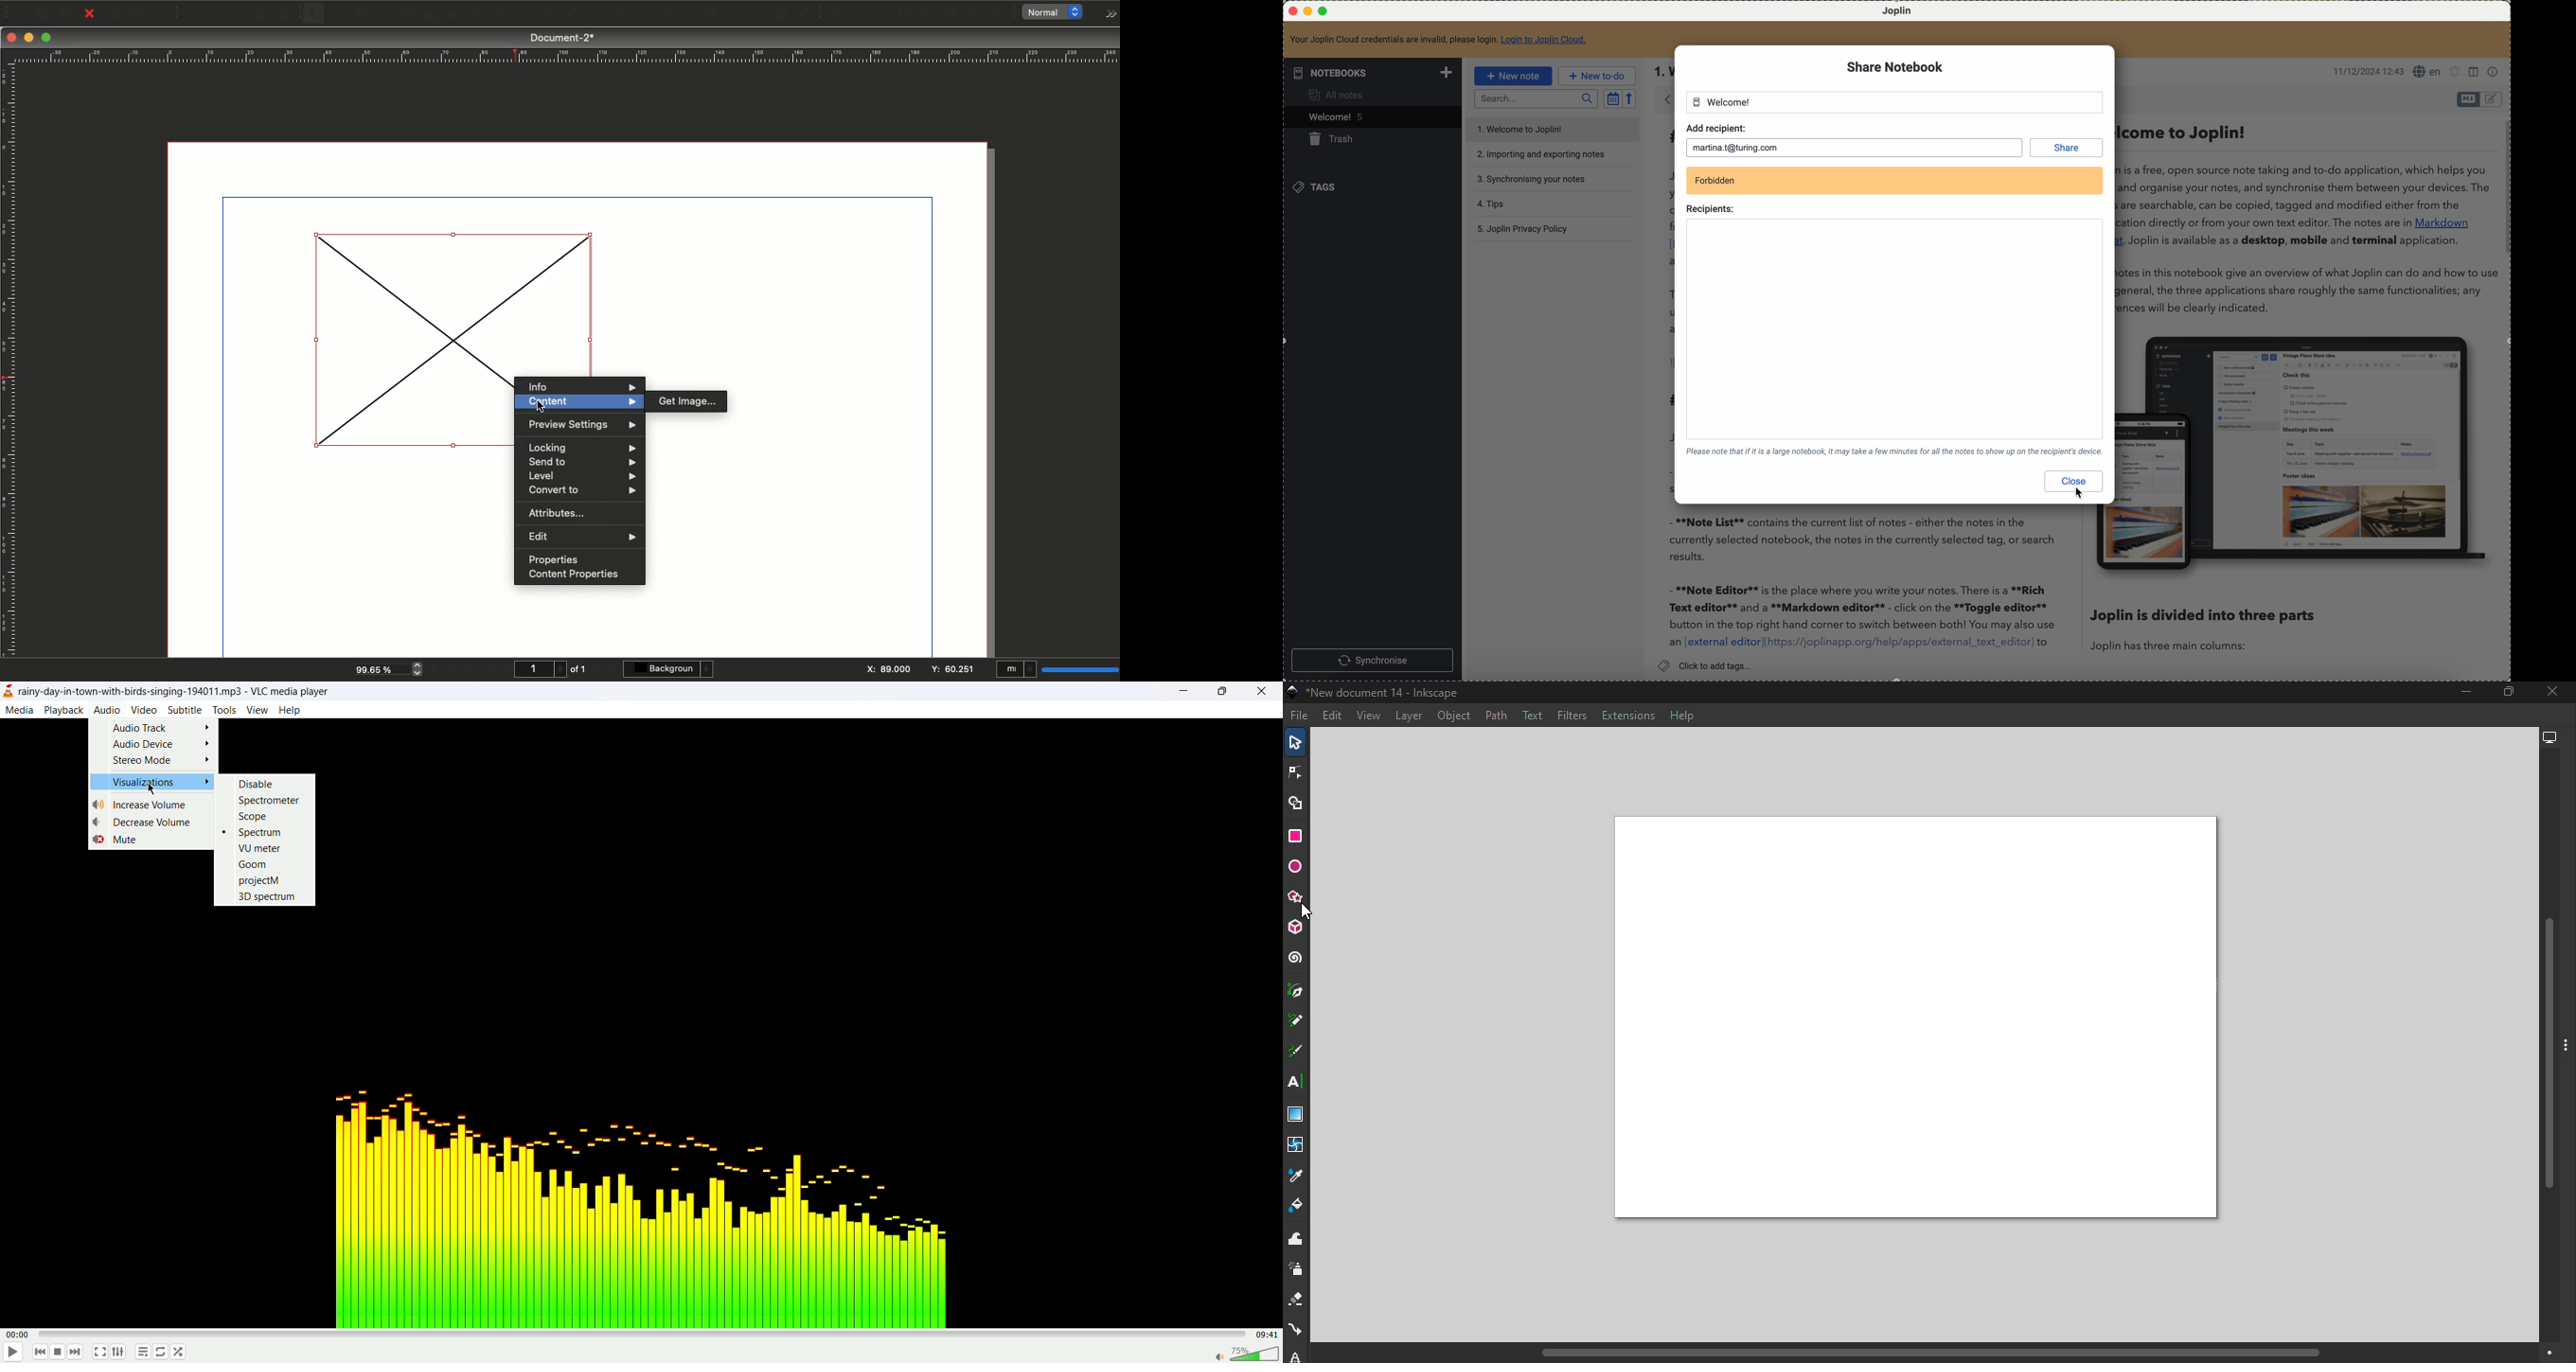 The height and width of the screenshot is (1372, 2576). I want to click on extended settings, so click(121, 1352).